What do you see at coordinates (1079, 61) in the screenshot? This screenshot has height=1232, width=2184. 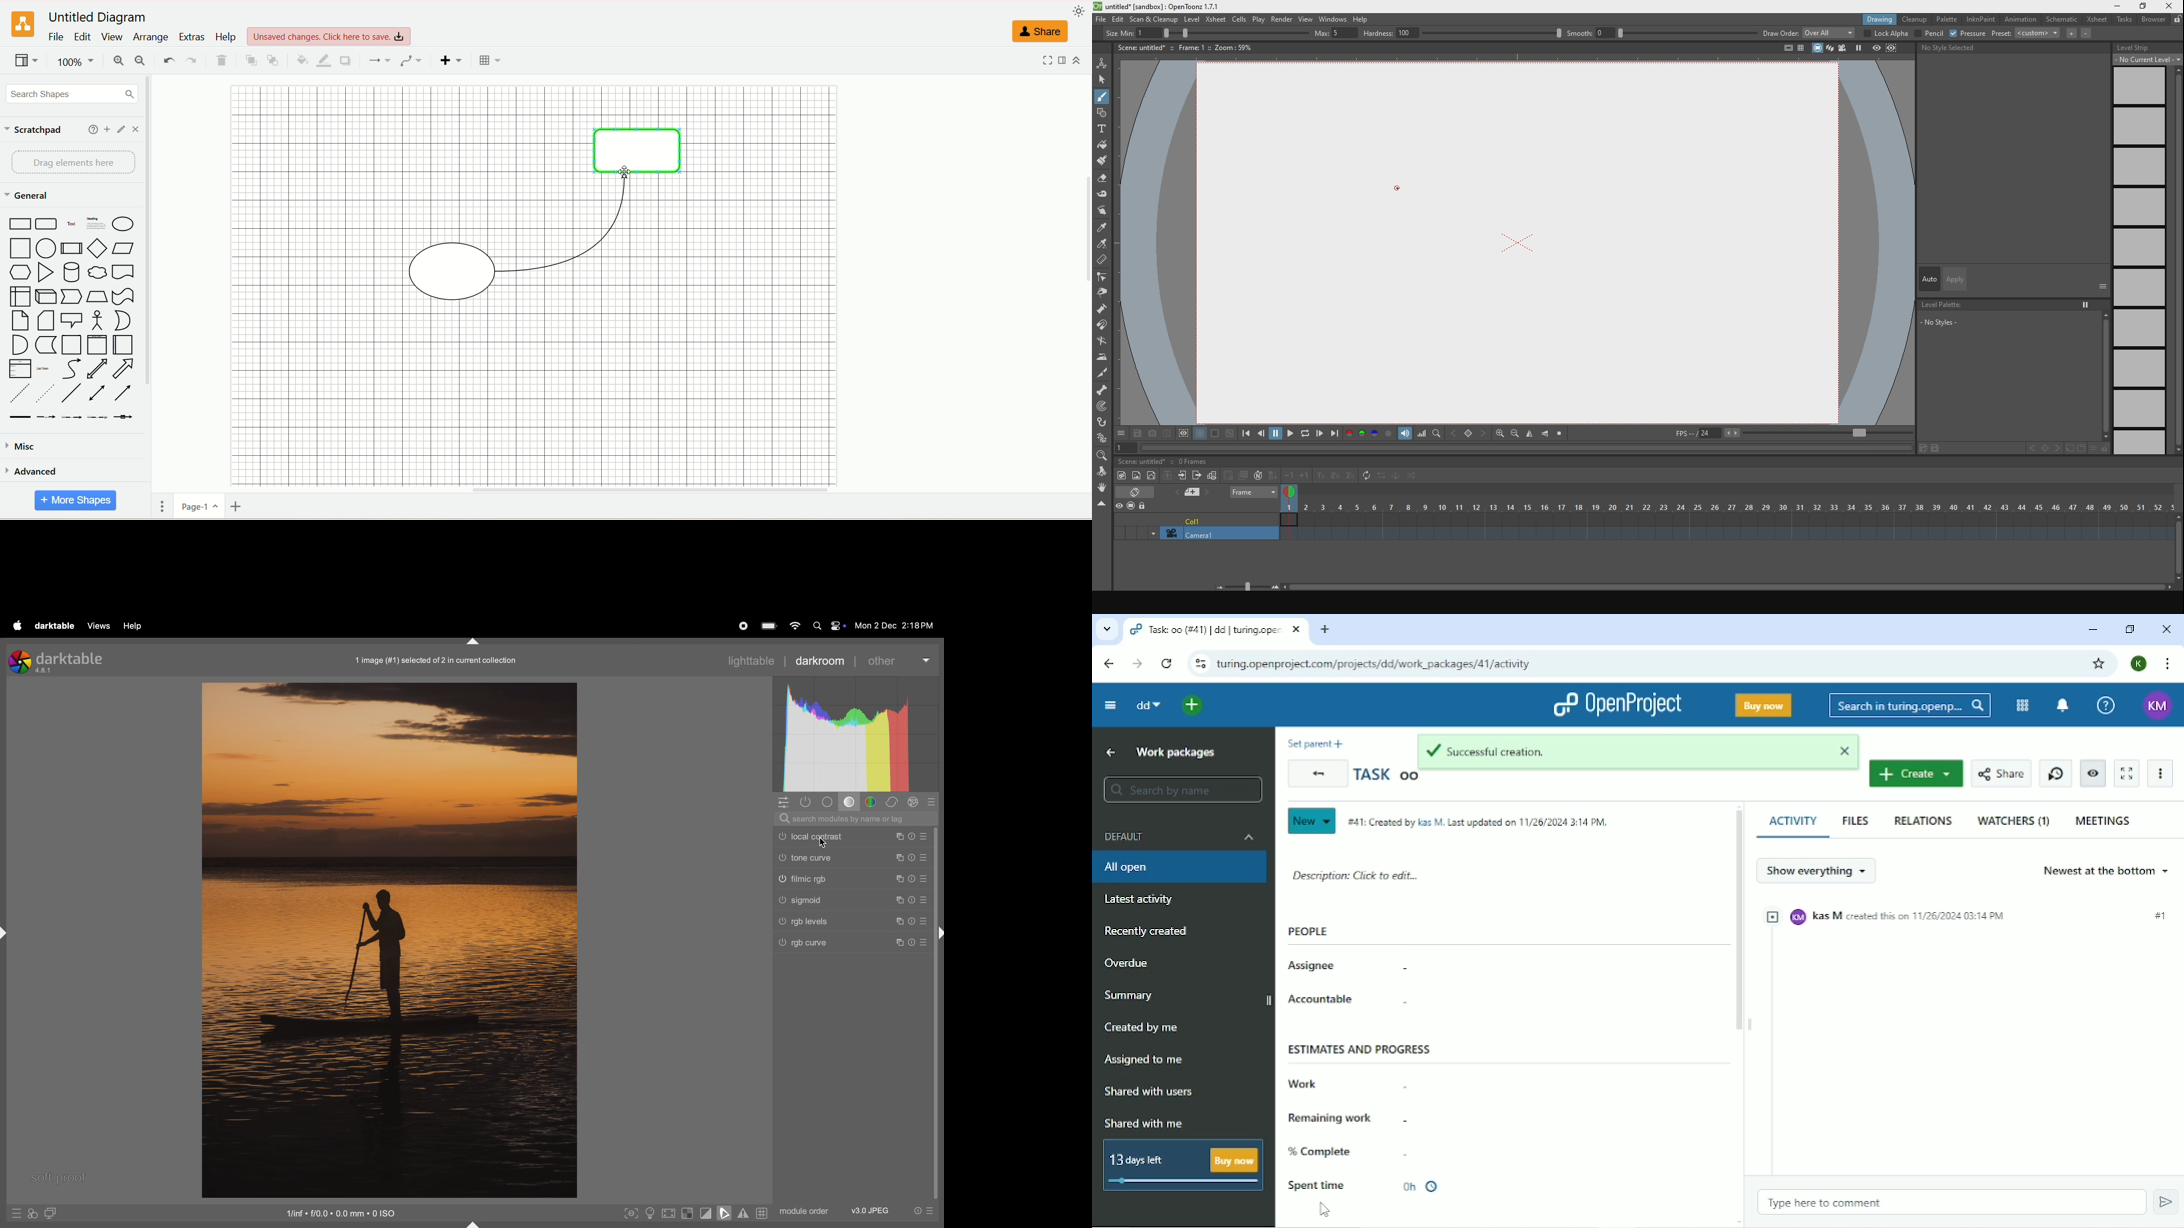 I see `expand/collapse` at bounding box center [1079, 61].